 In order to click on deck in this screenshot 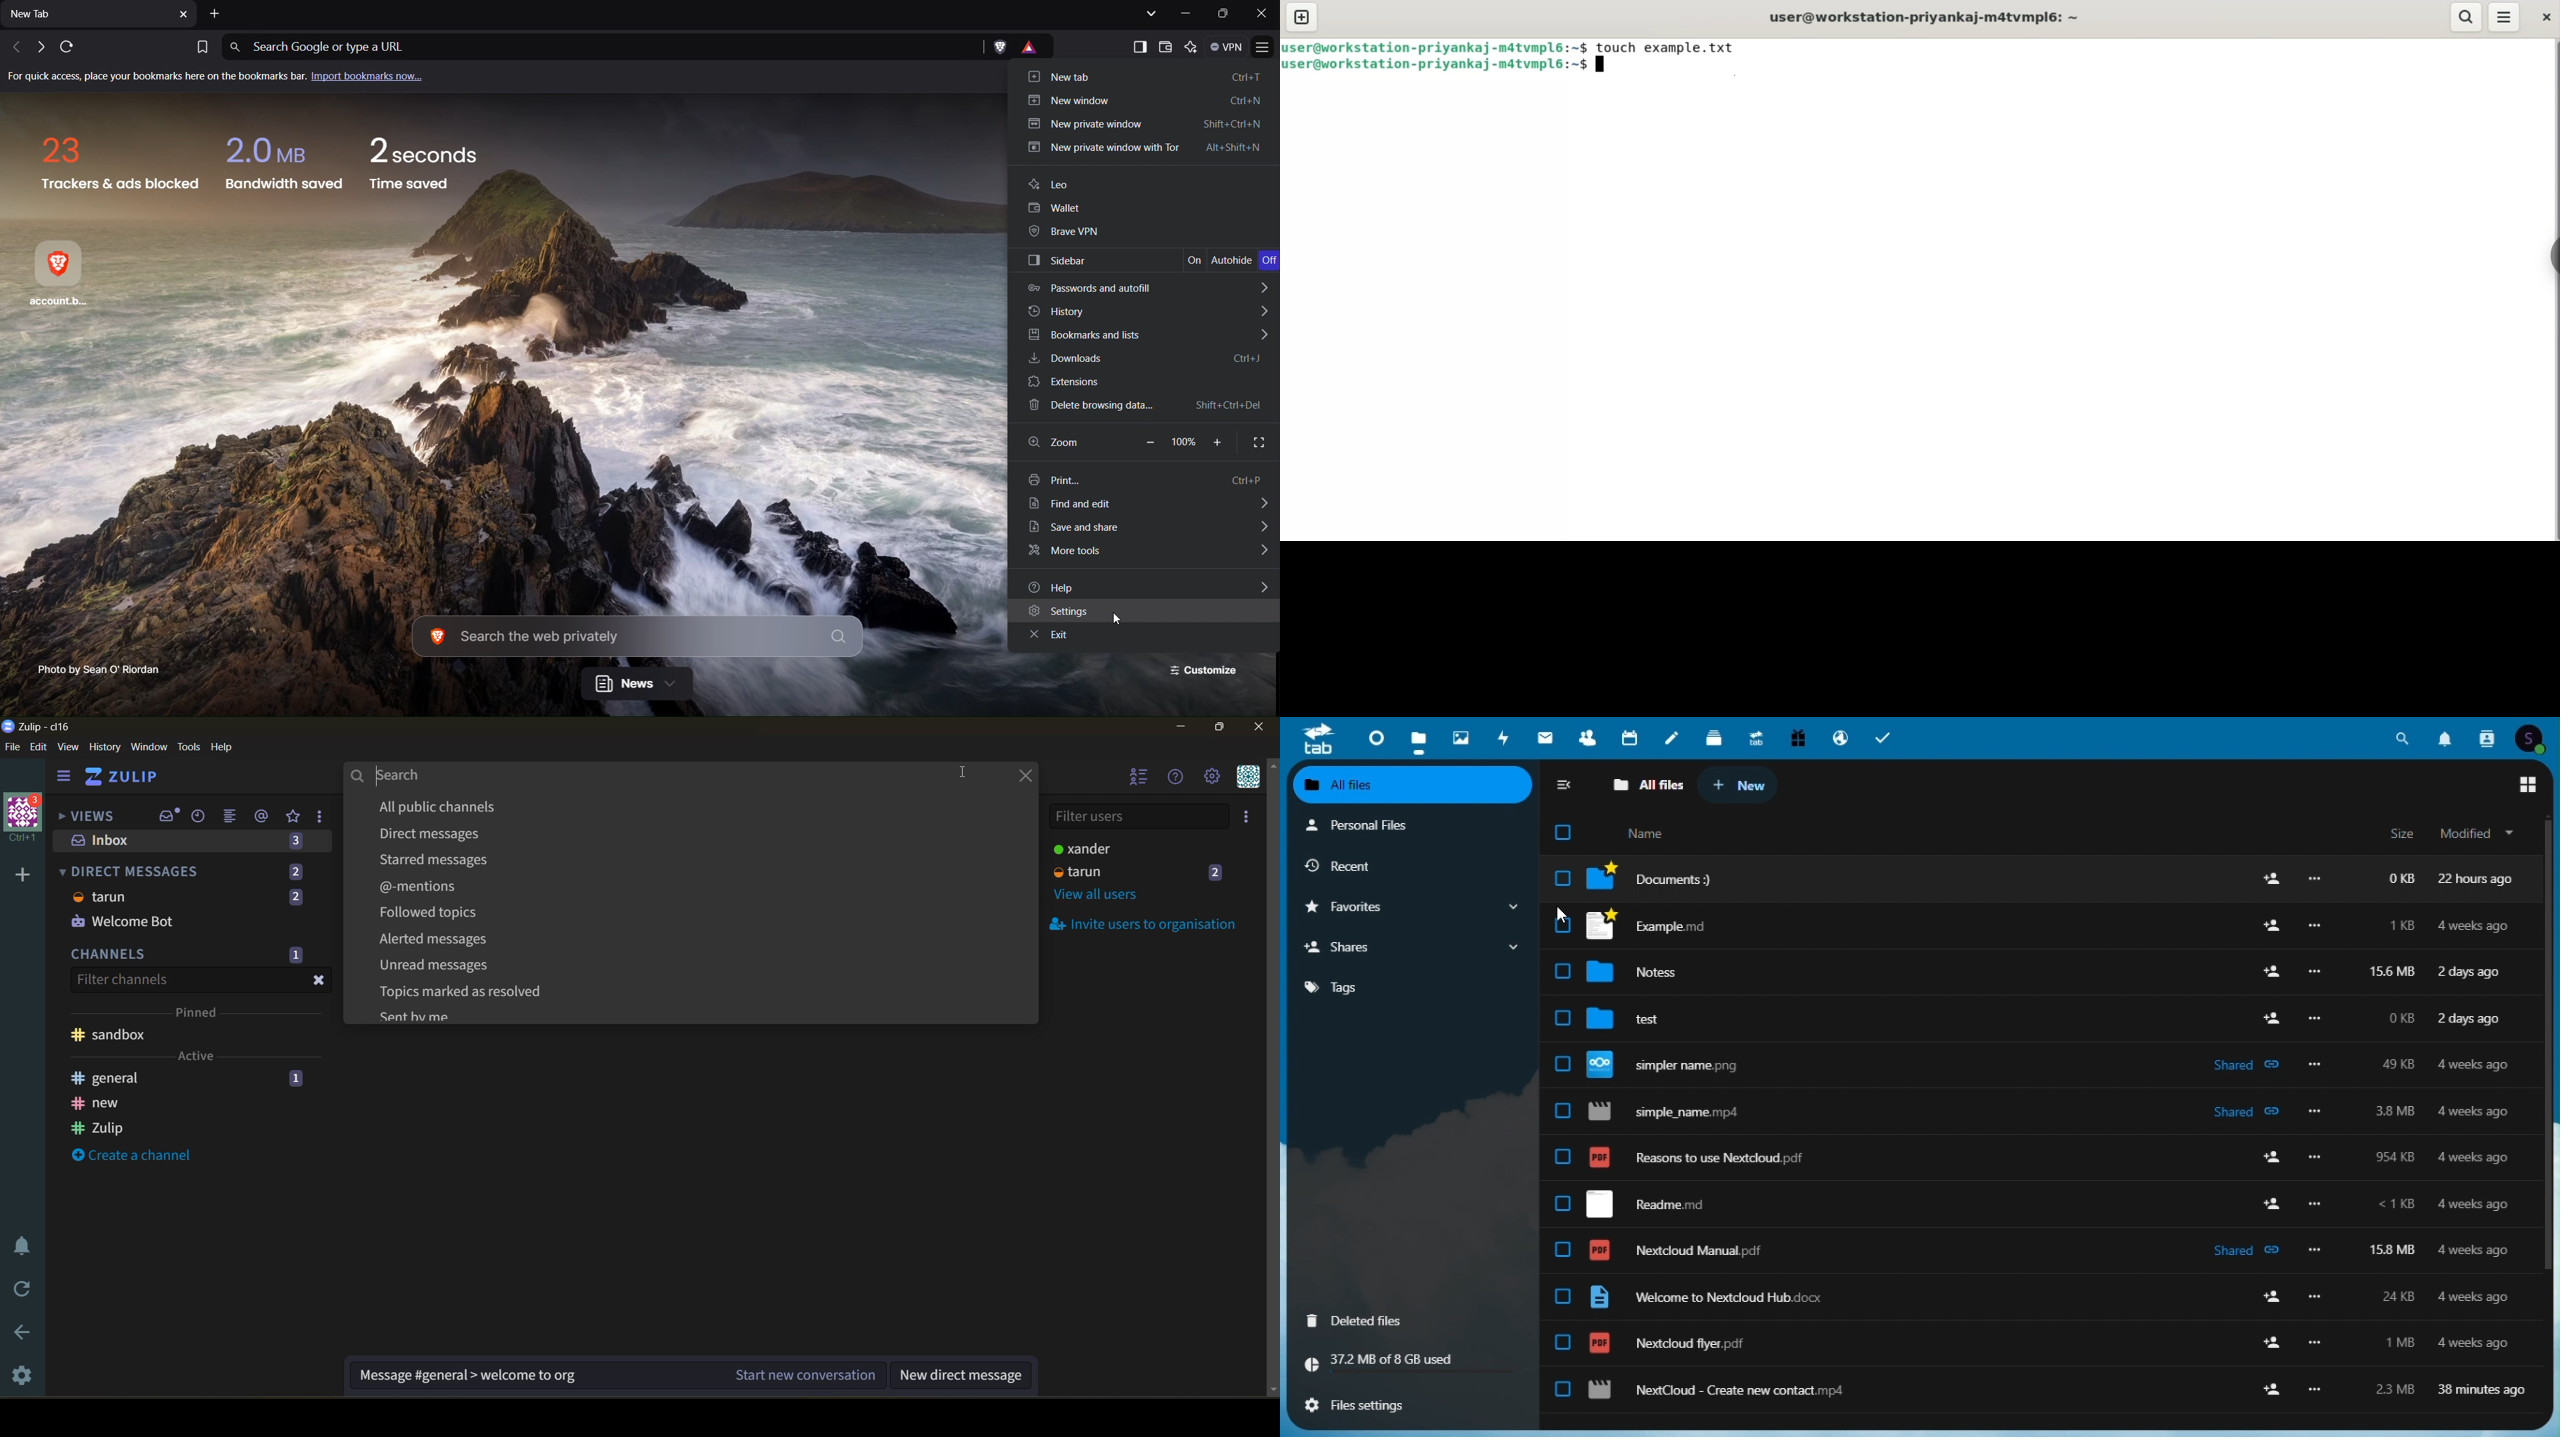, I will do `click(1715, 737)`.